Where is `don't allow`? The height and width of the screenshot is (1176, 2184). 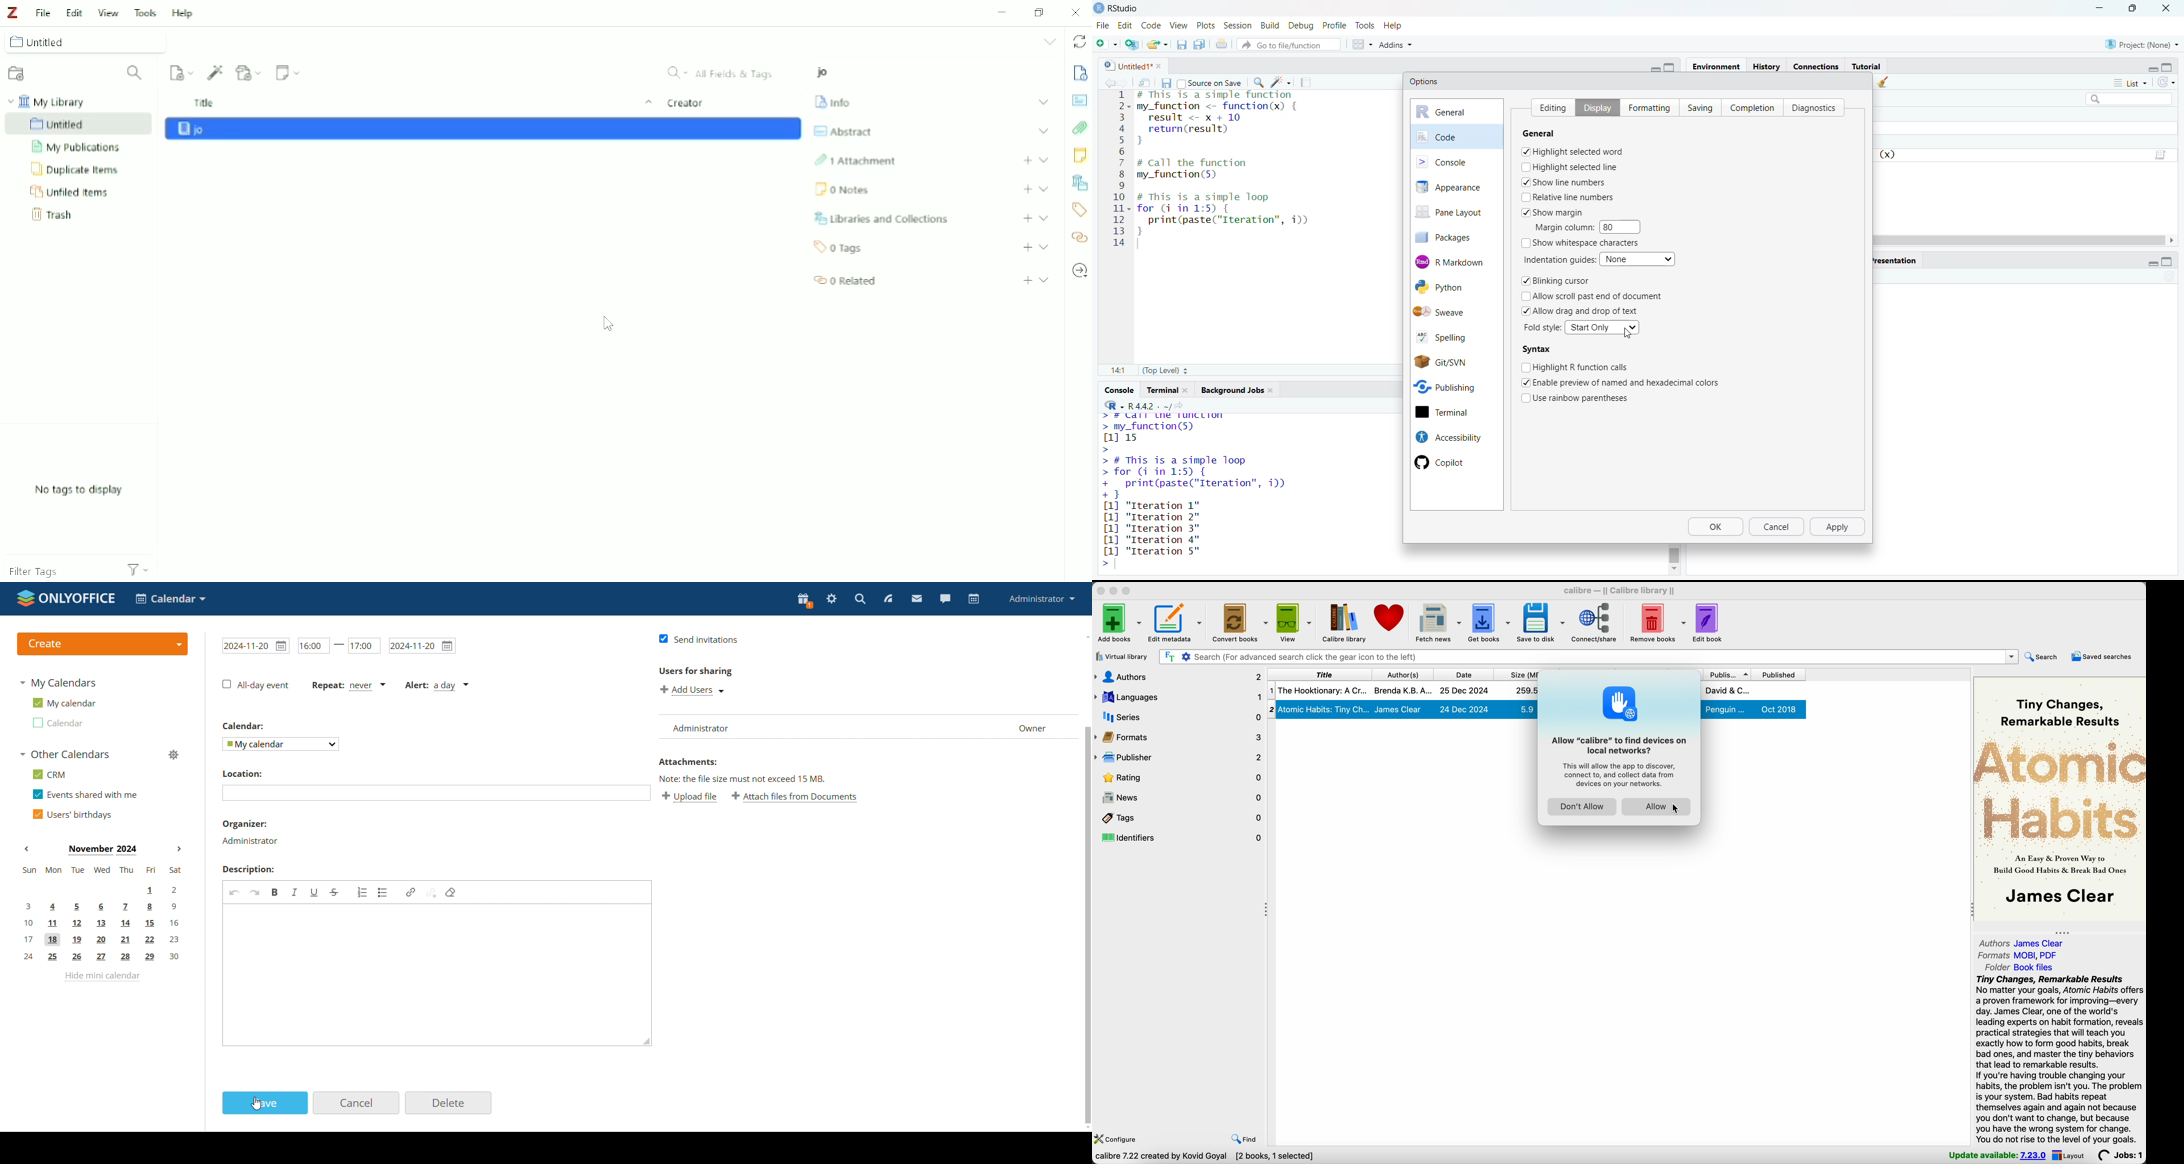 don't allow is located at coordinates (1582, 806).